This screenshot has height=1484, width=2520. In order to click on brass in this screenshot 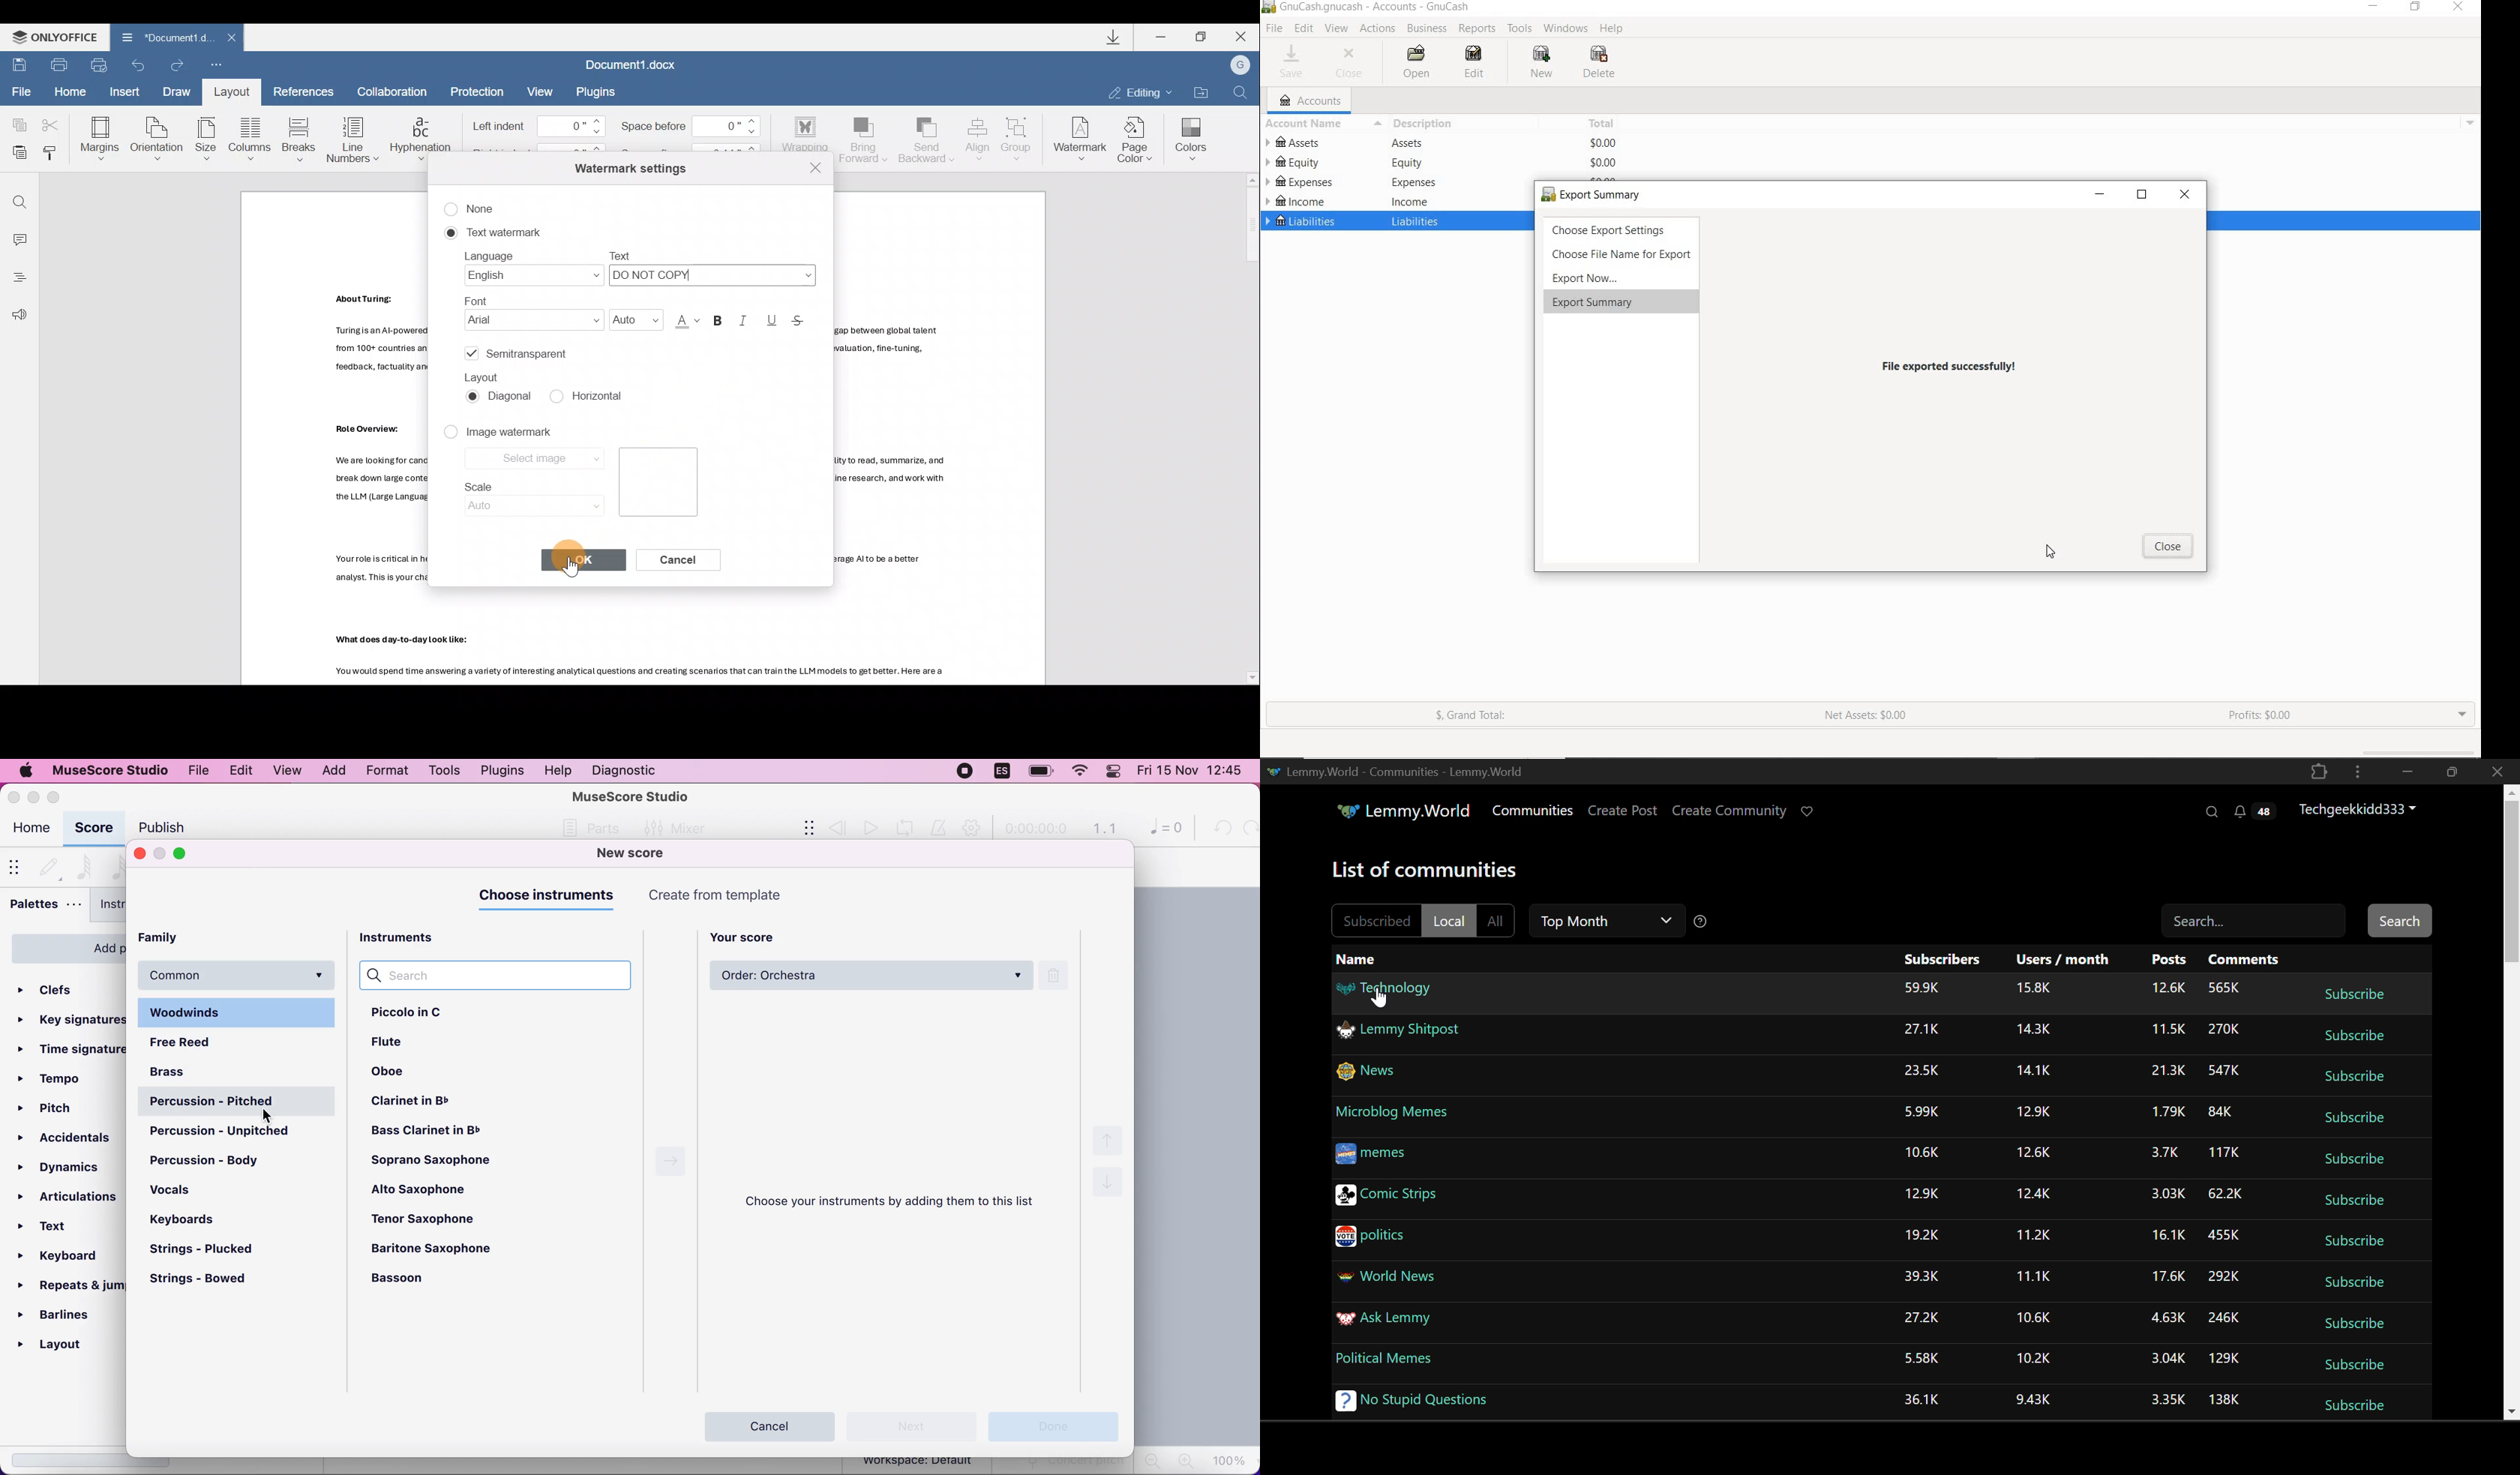, I will do `click(182, 1070)`.